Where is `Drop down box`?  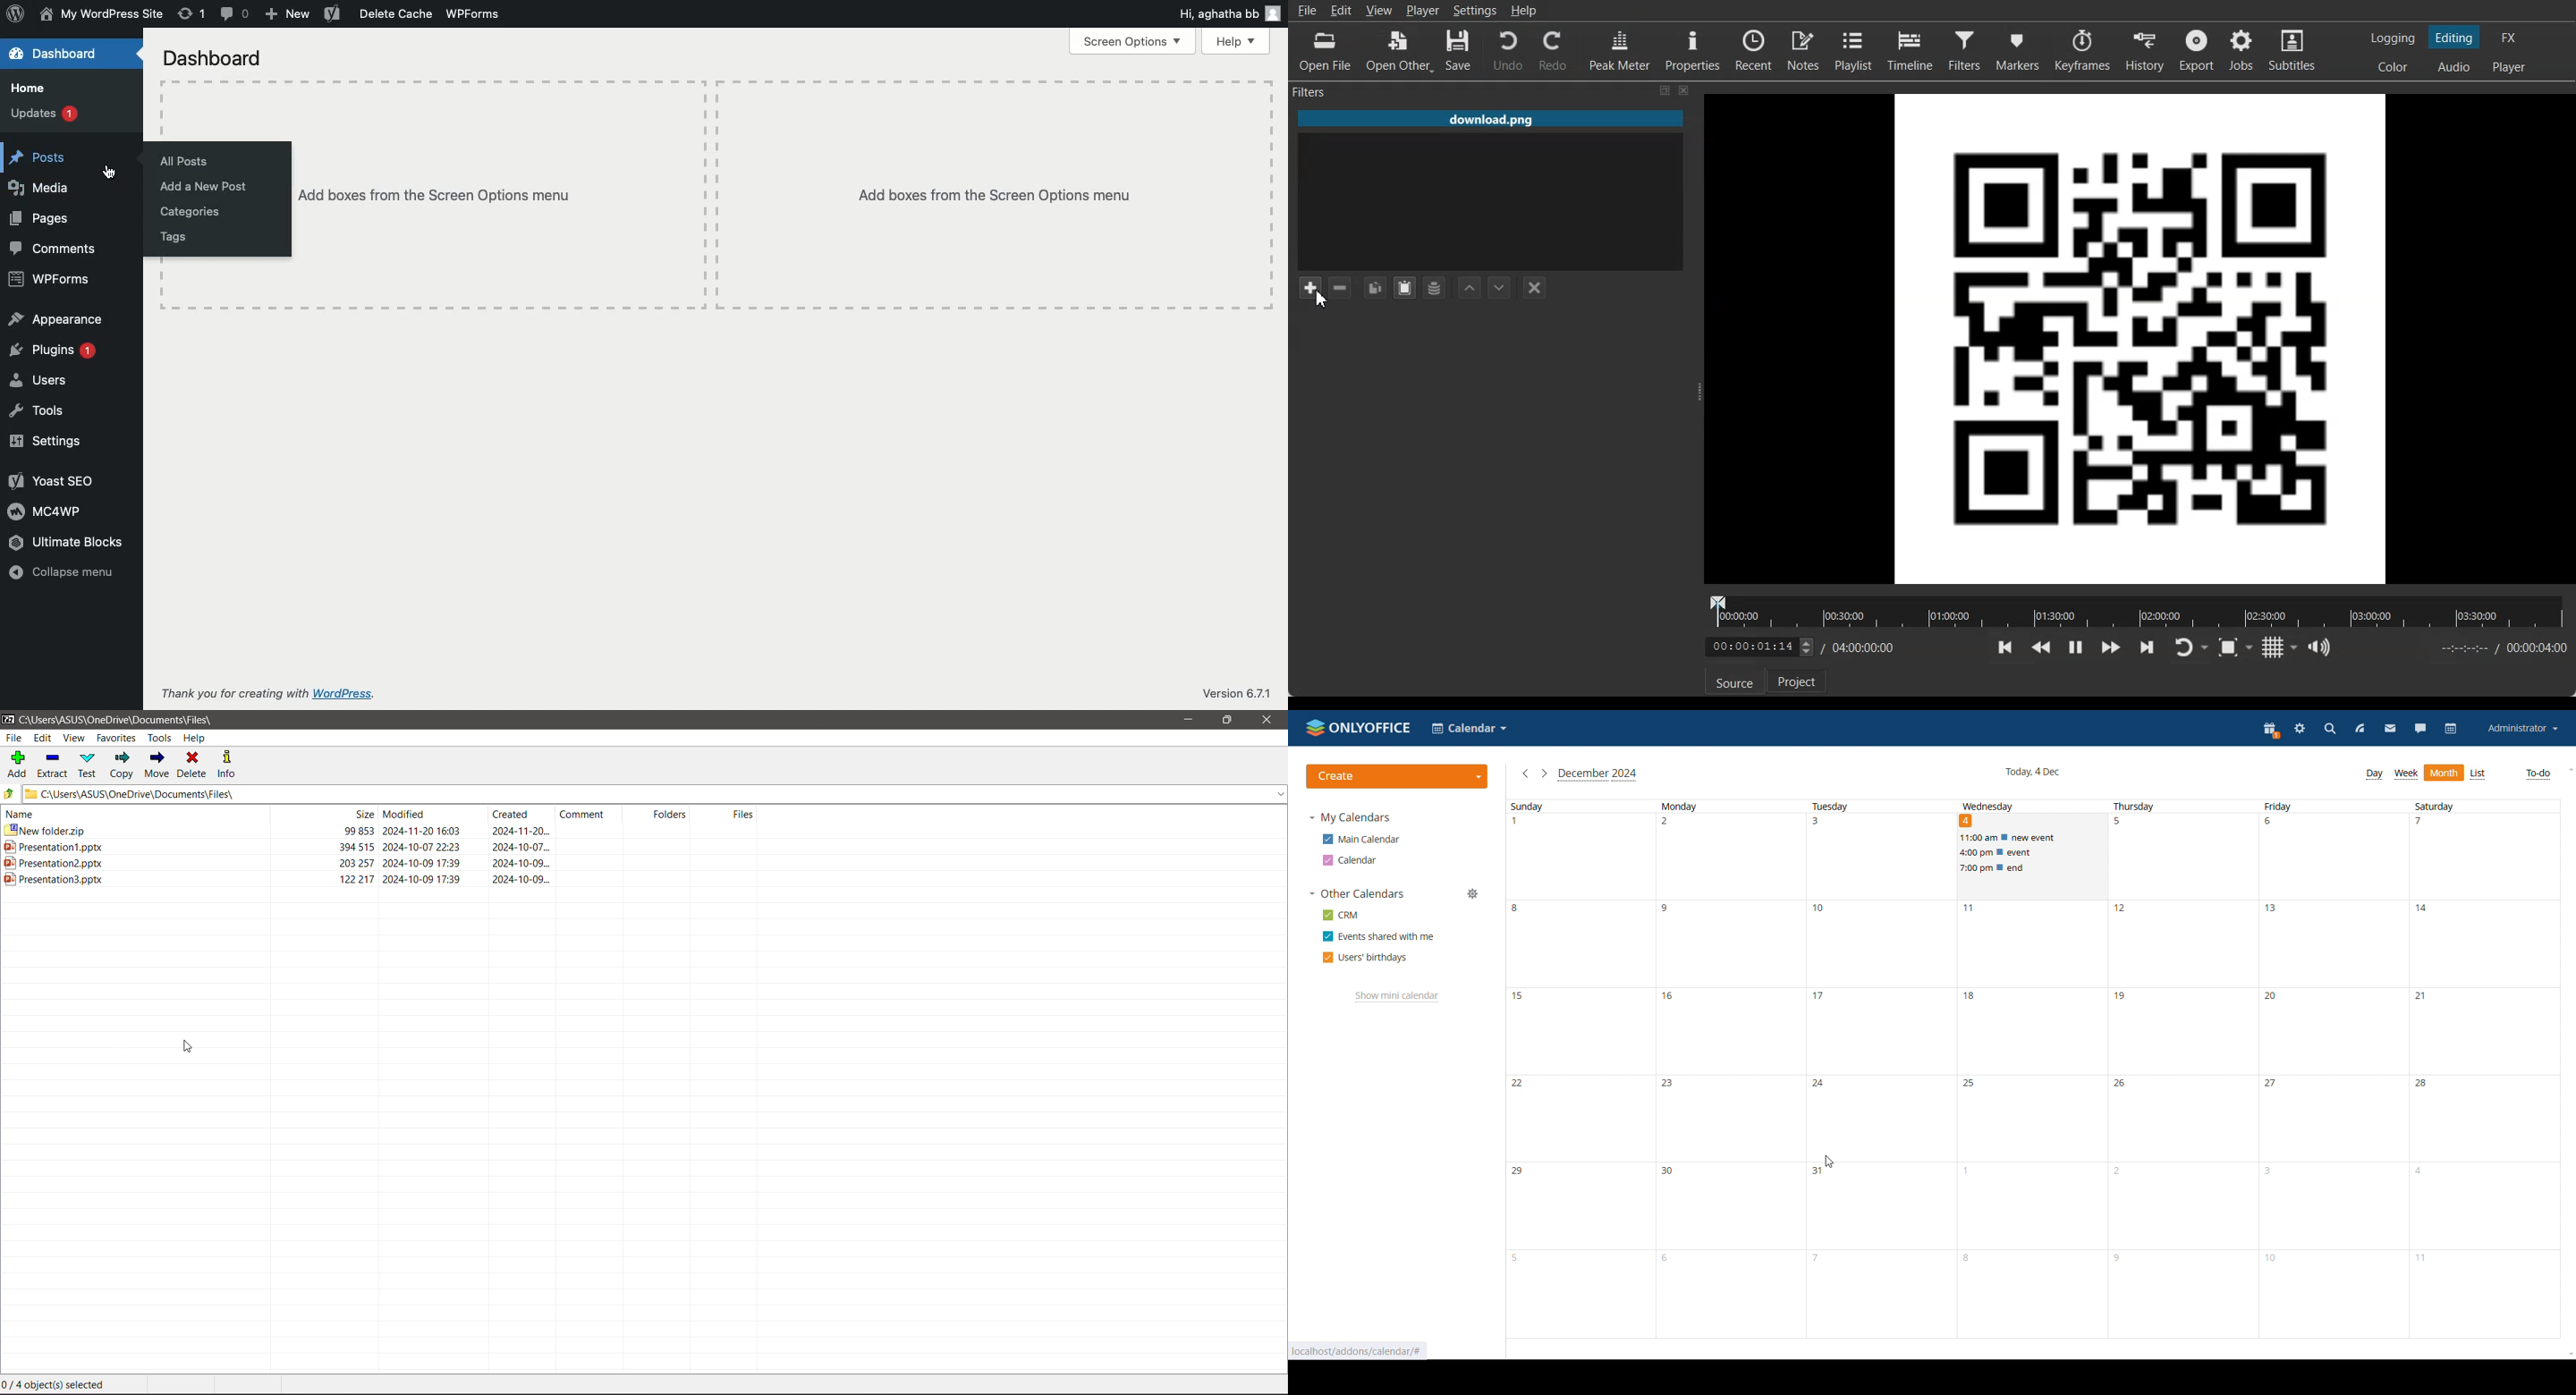 Drop down box is located at coordinates (2252, 647).